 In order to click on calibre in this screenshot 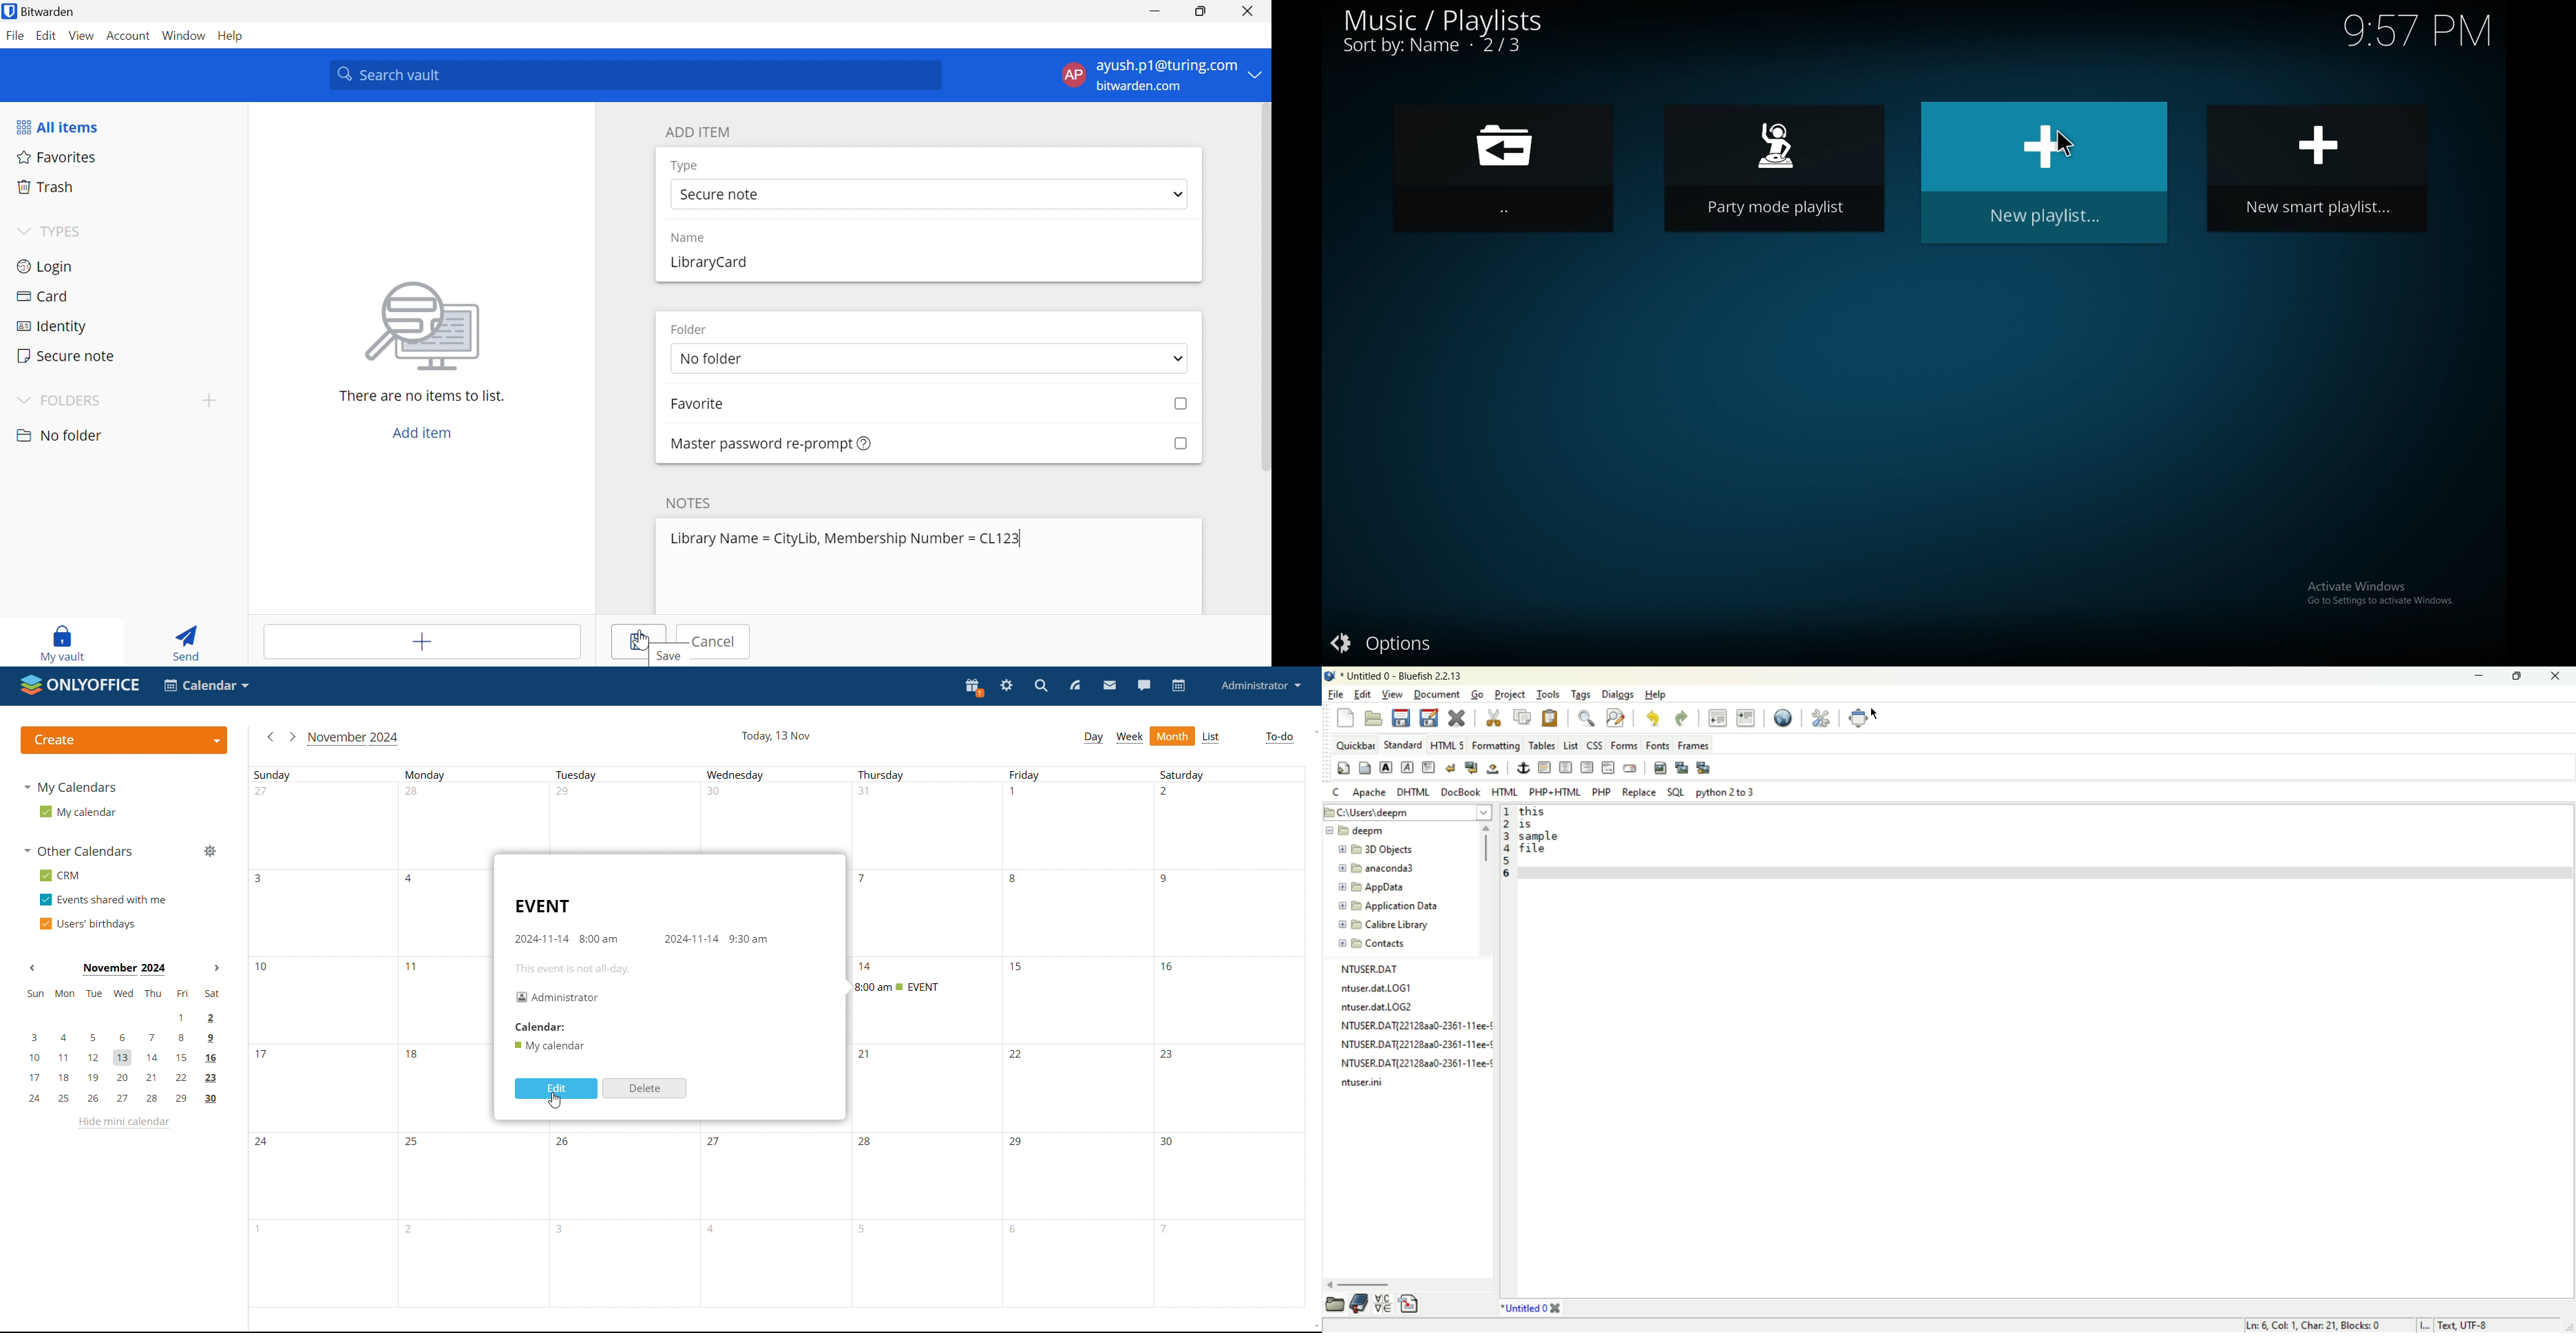, I will do `click(1386, 925)`.